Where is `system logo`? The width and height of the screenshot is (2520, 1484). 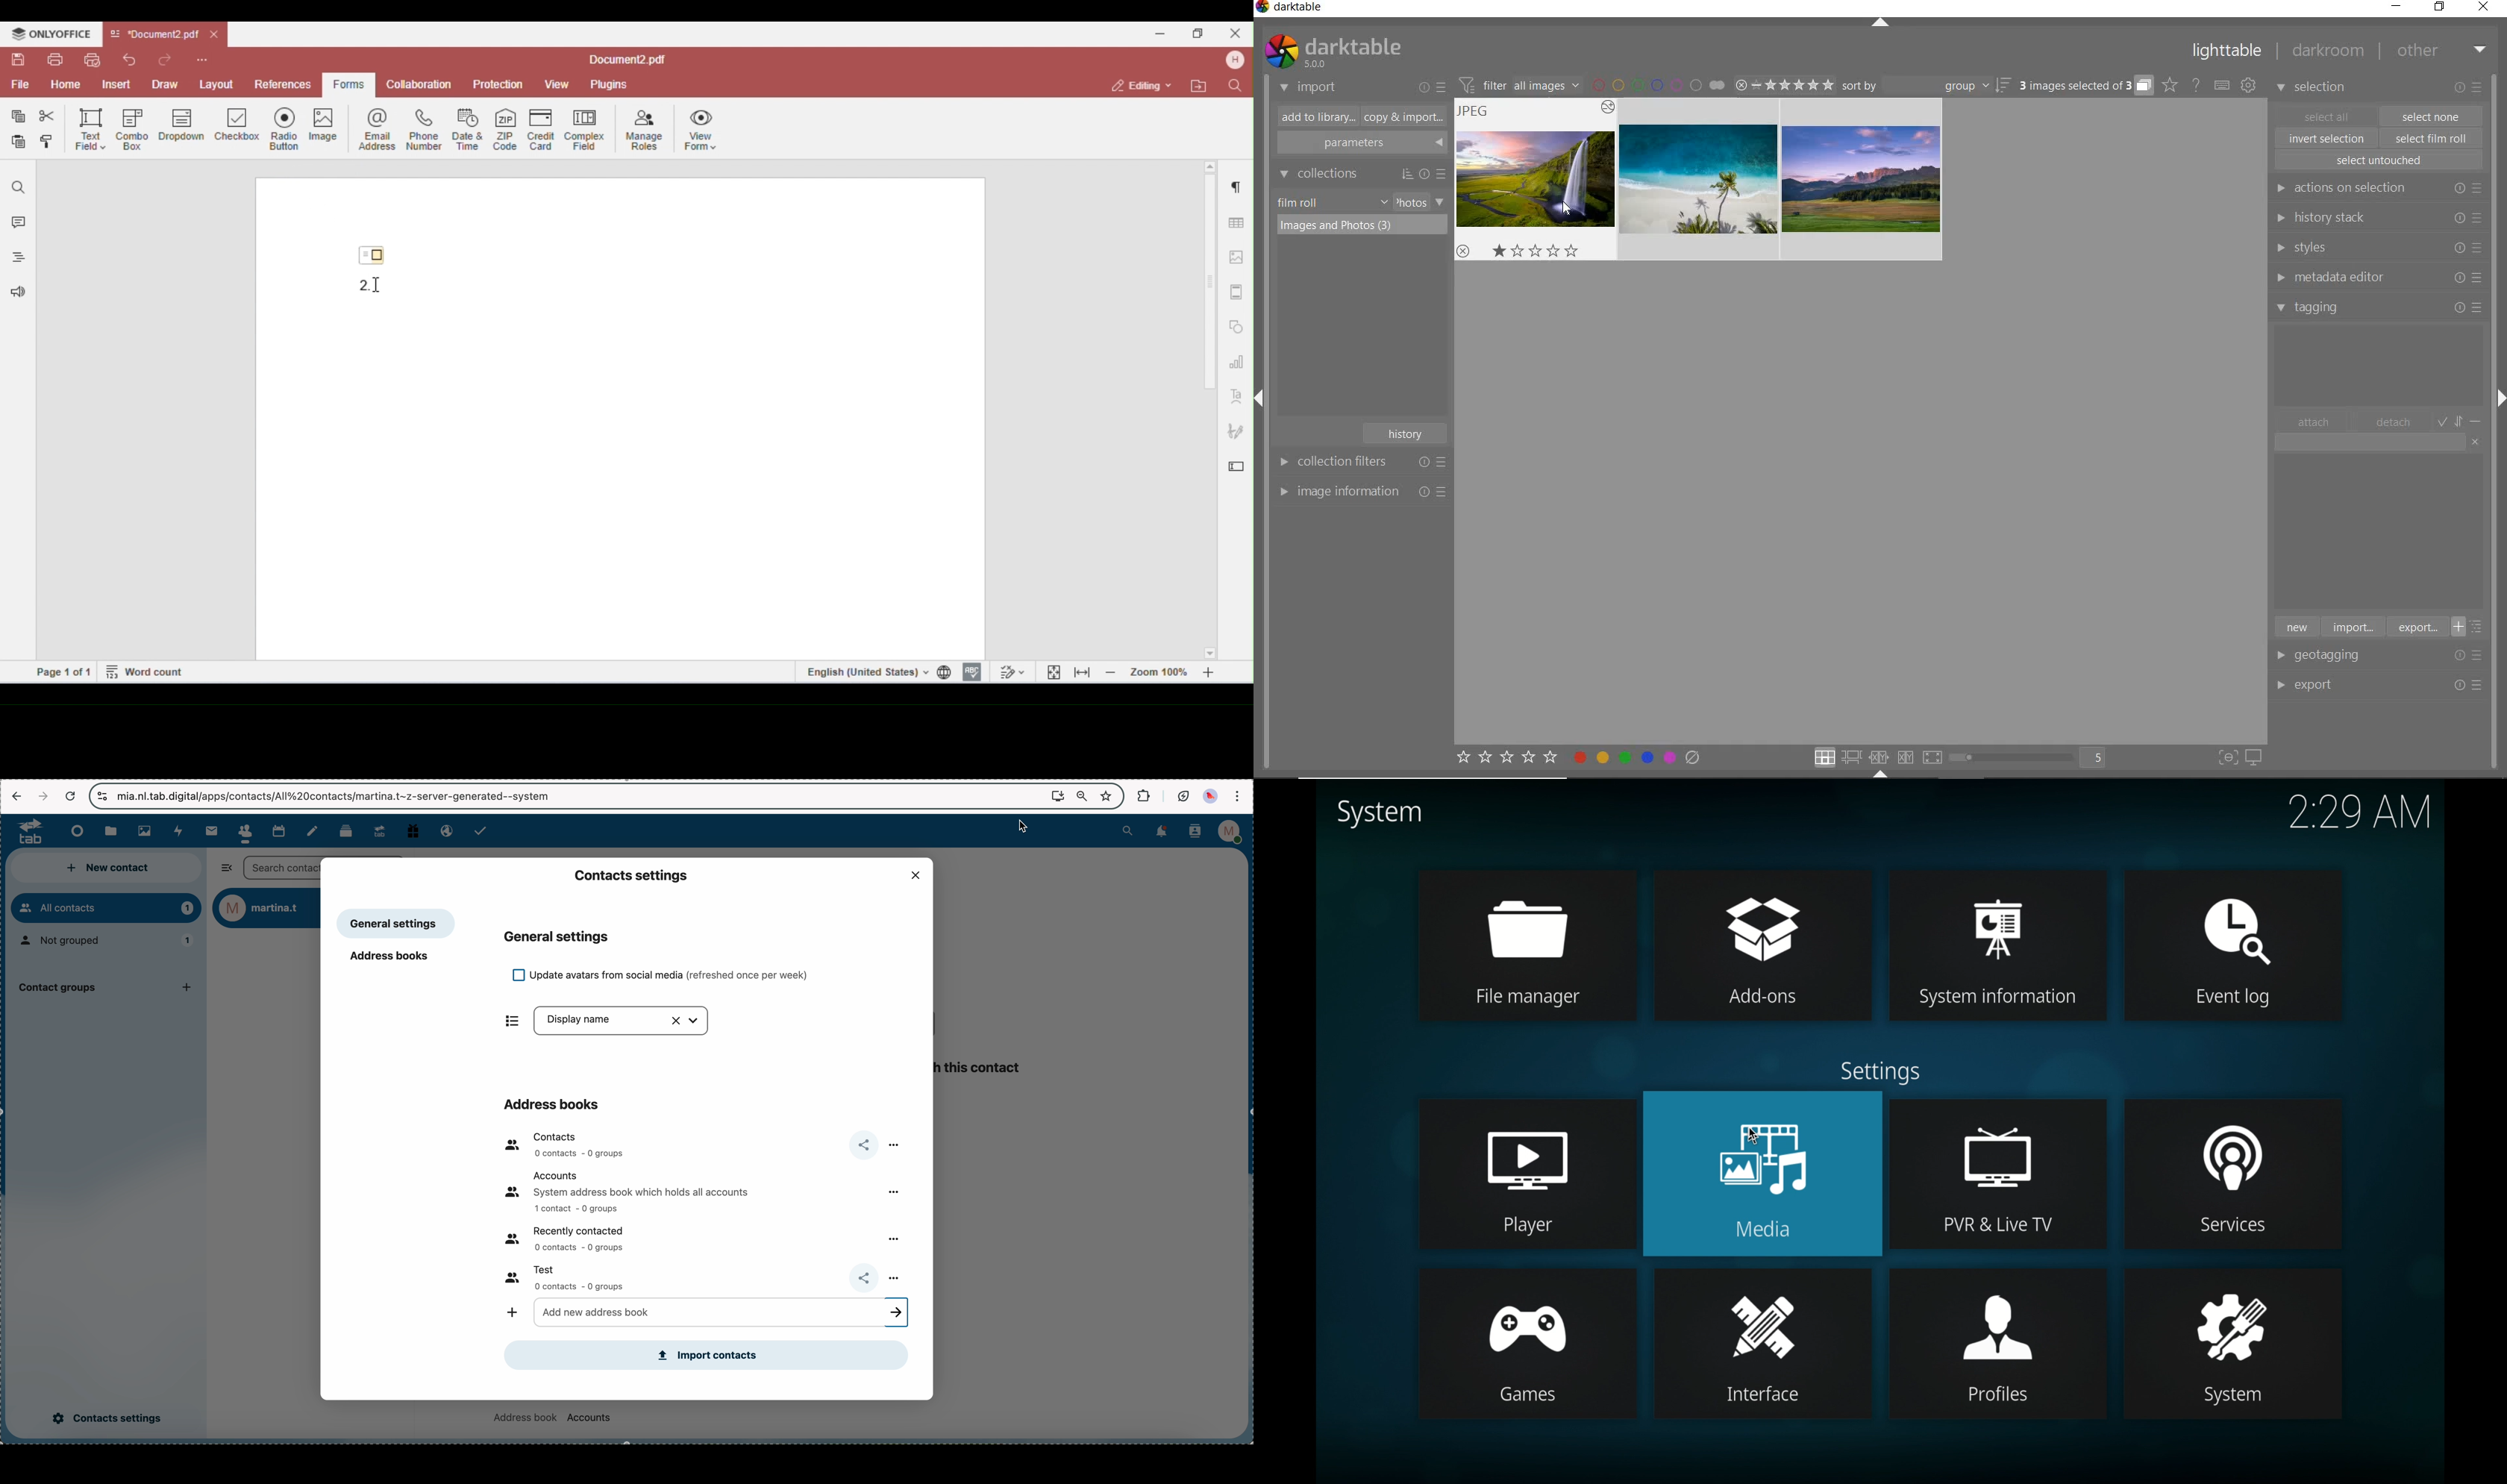 system logo is located at coordinates (1332, 51).